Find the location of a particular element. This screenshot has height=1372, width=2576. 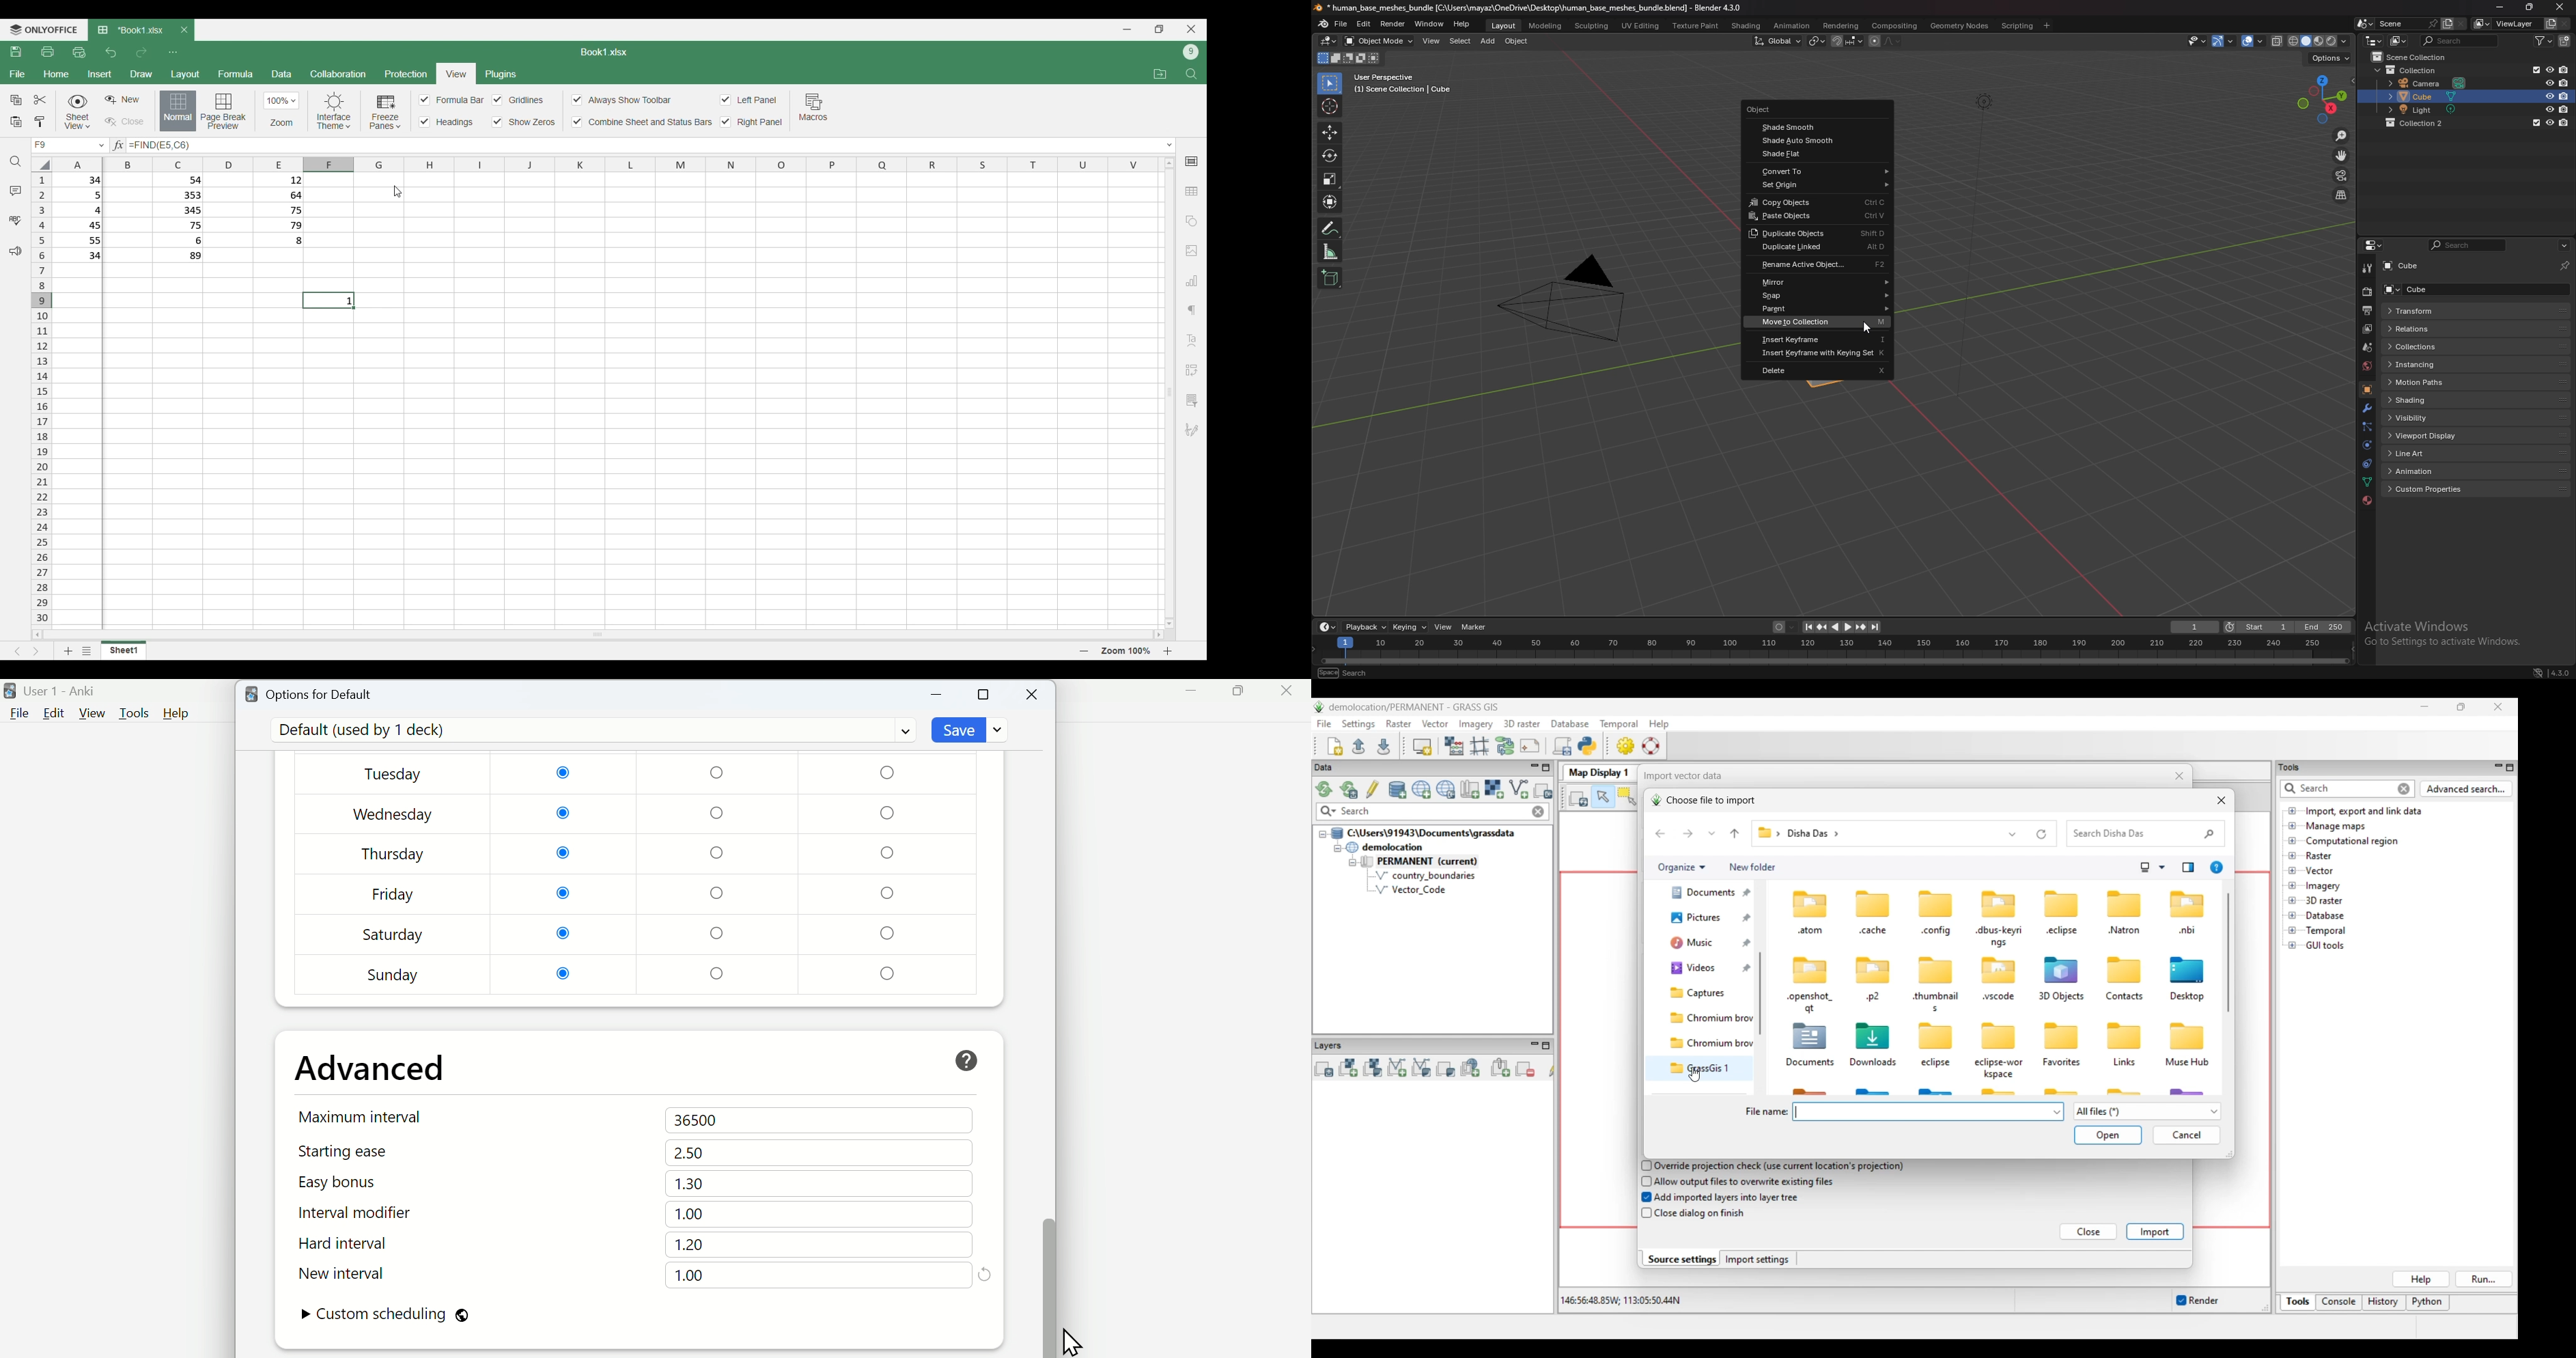

36500 is located at coordinates (699, 1121).